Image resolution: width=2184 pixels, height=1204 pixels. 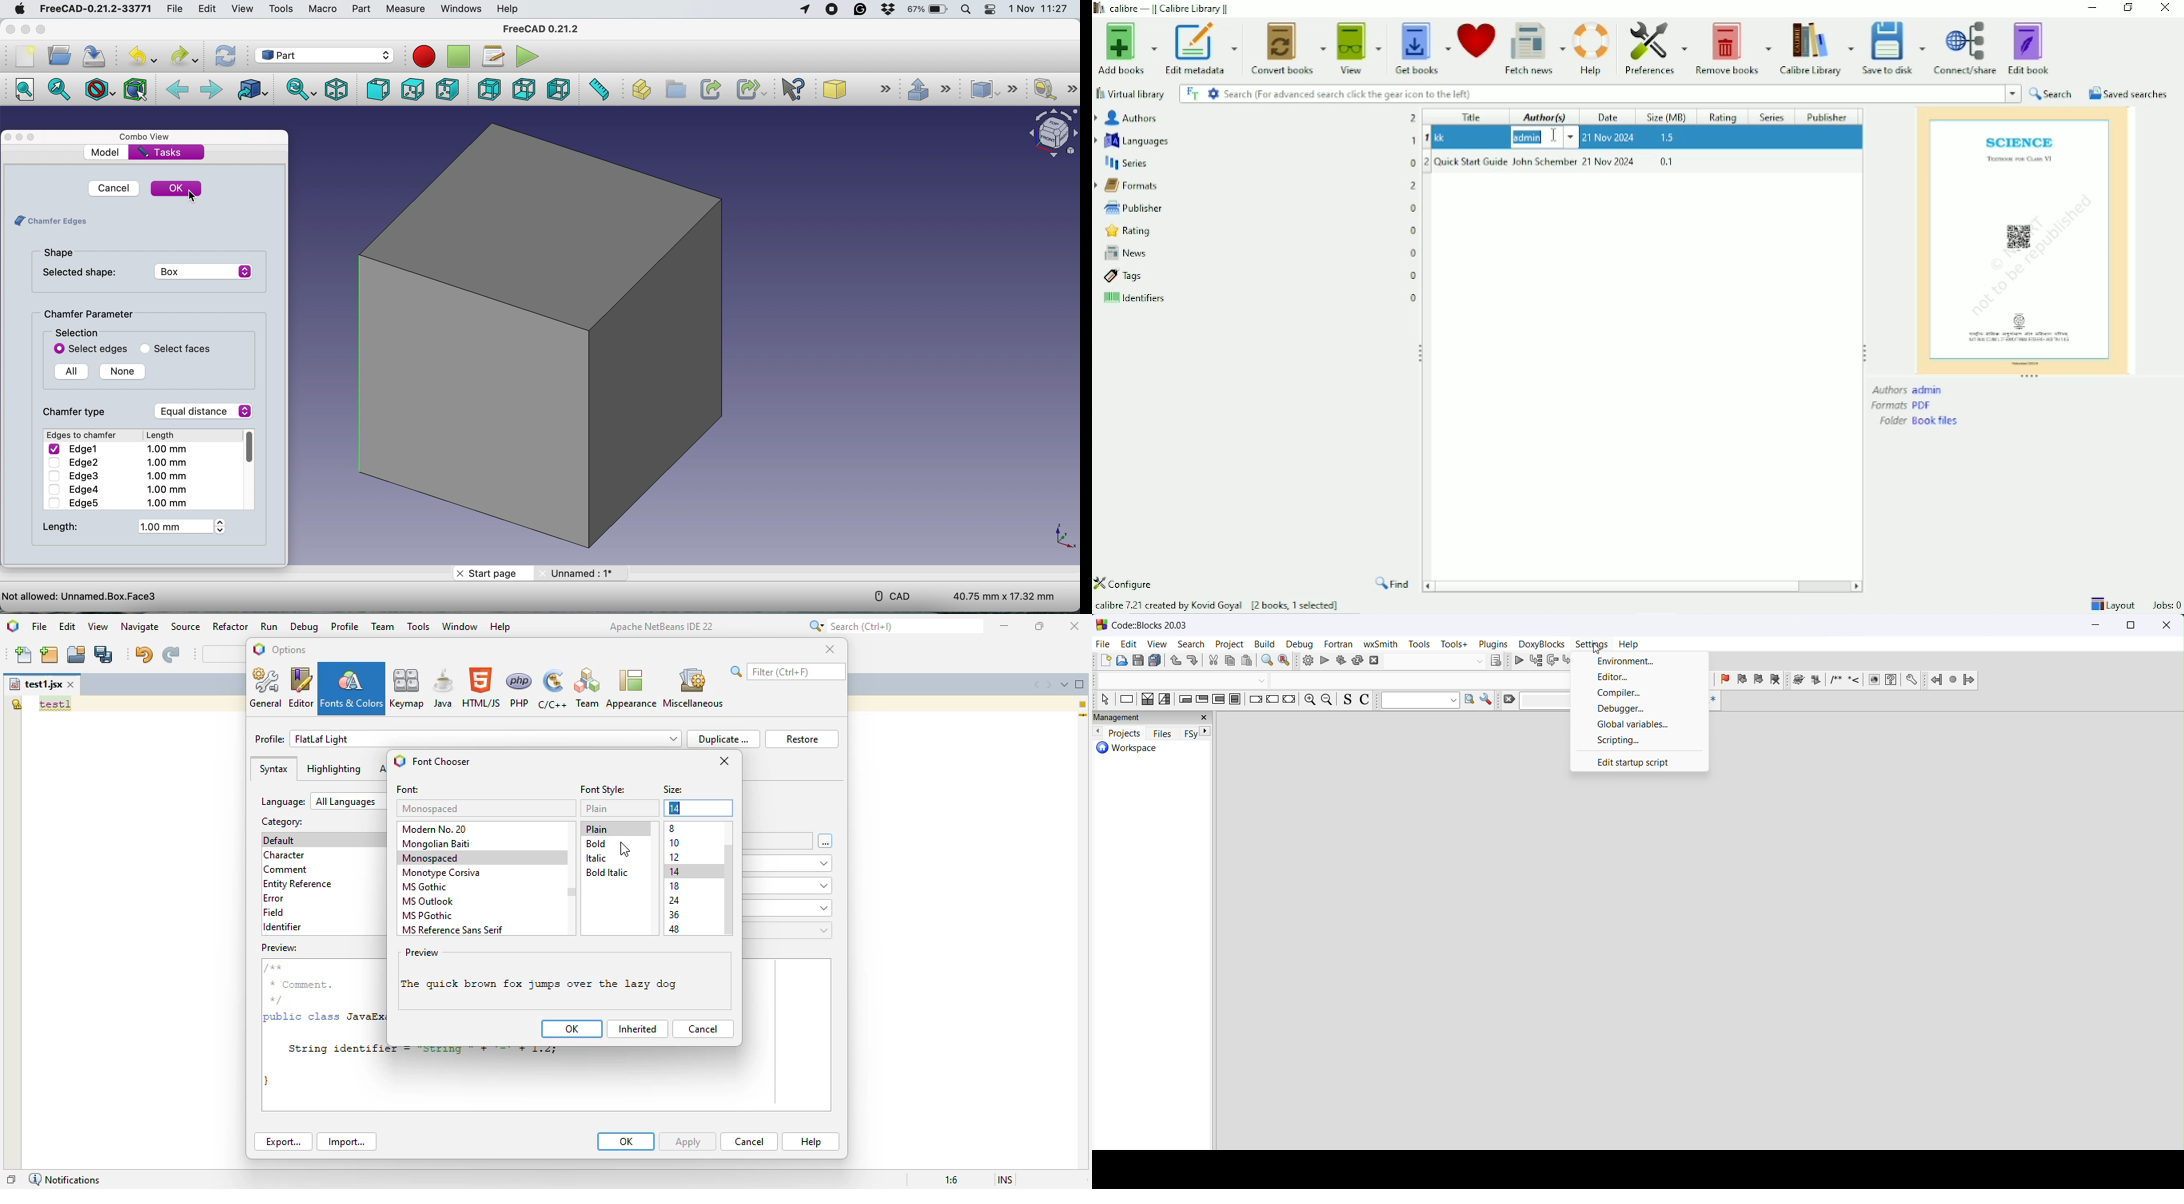 I want to click on combo view, so click(x=150, y=136).